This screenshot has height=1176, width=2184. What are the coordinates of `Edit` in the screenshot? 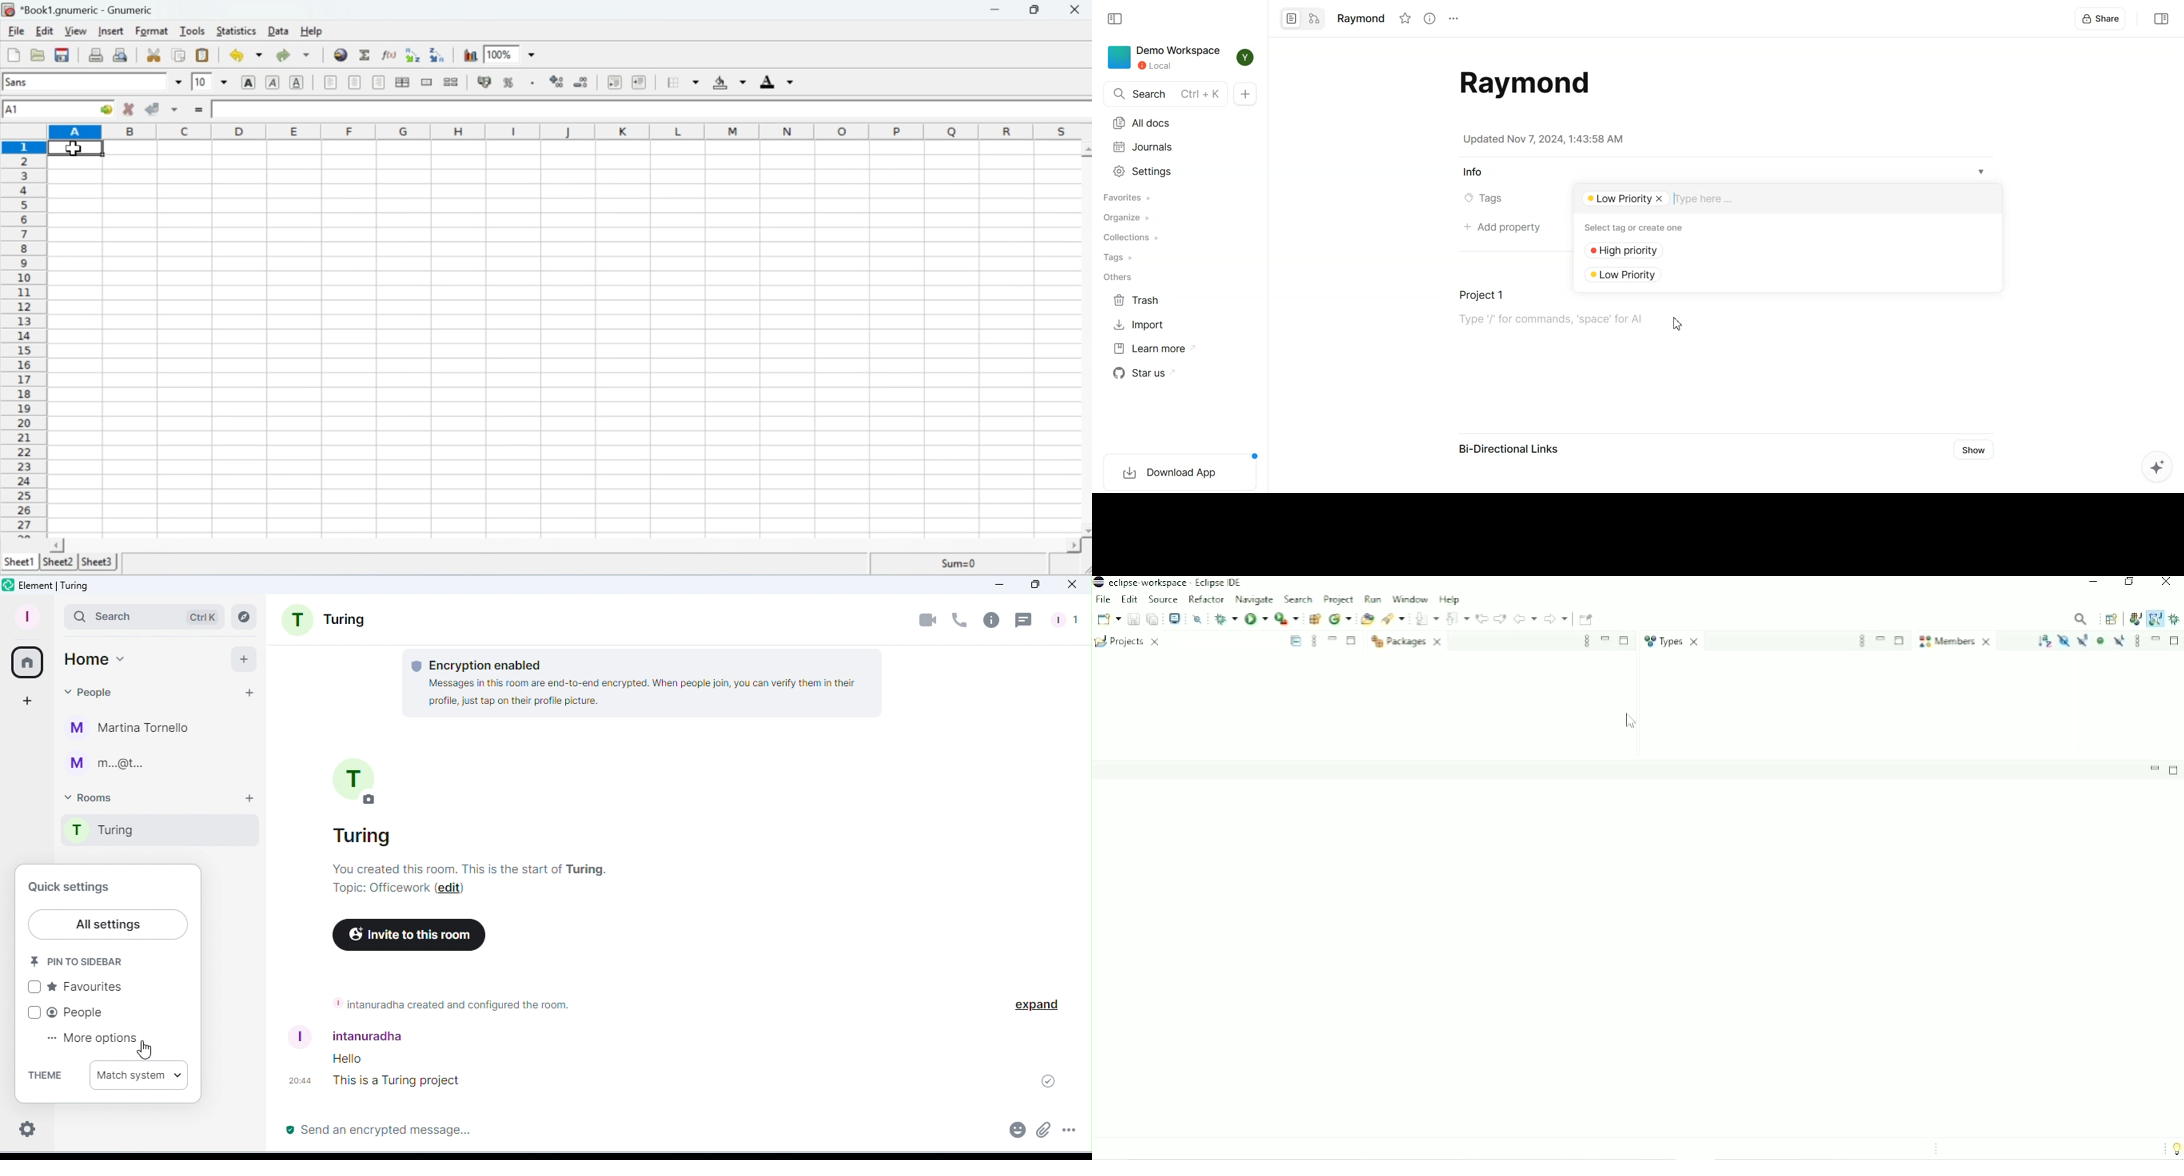 It's located at (45, 30).